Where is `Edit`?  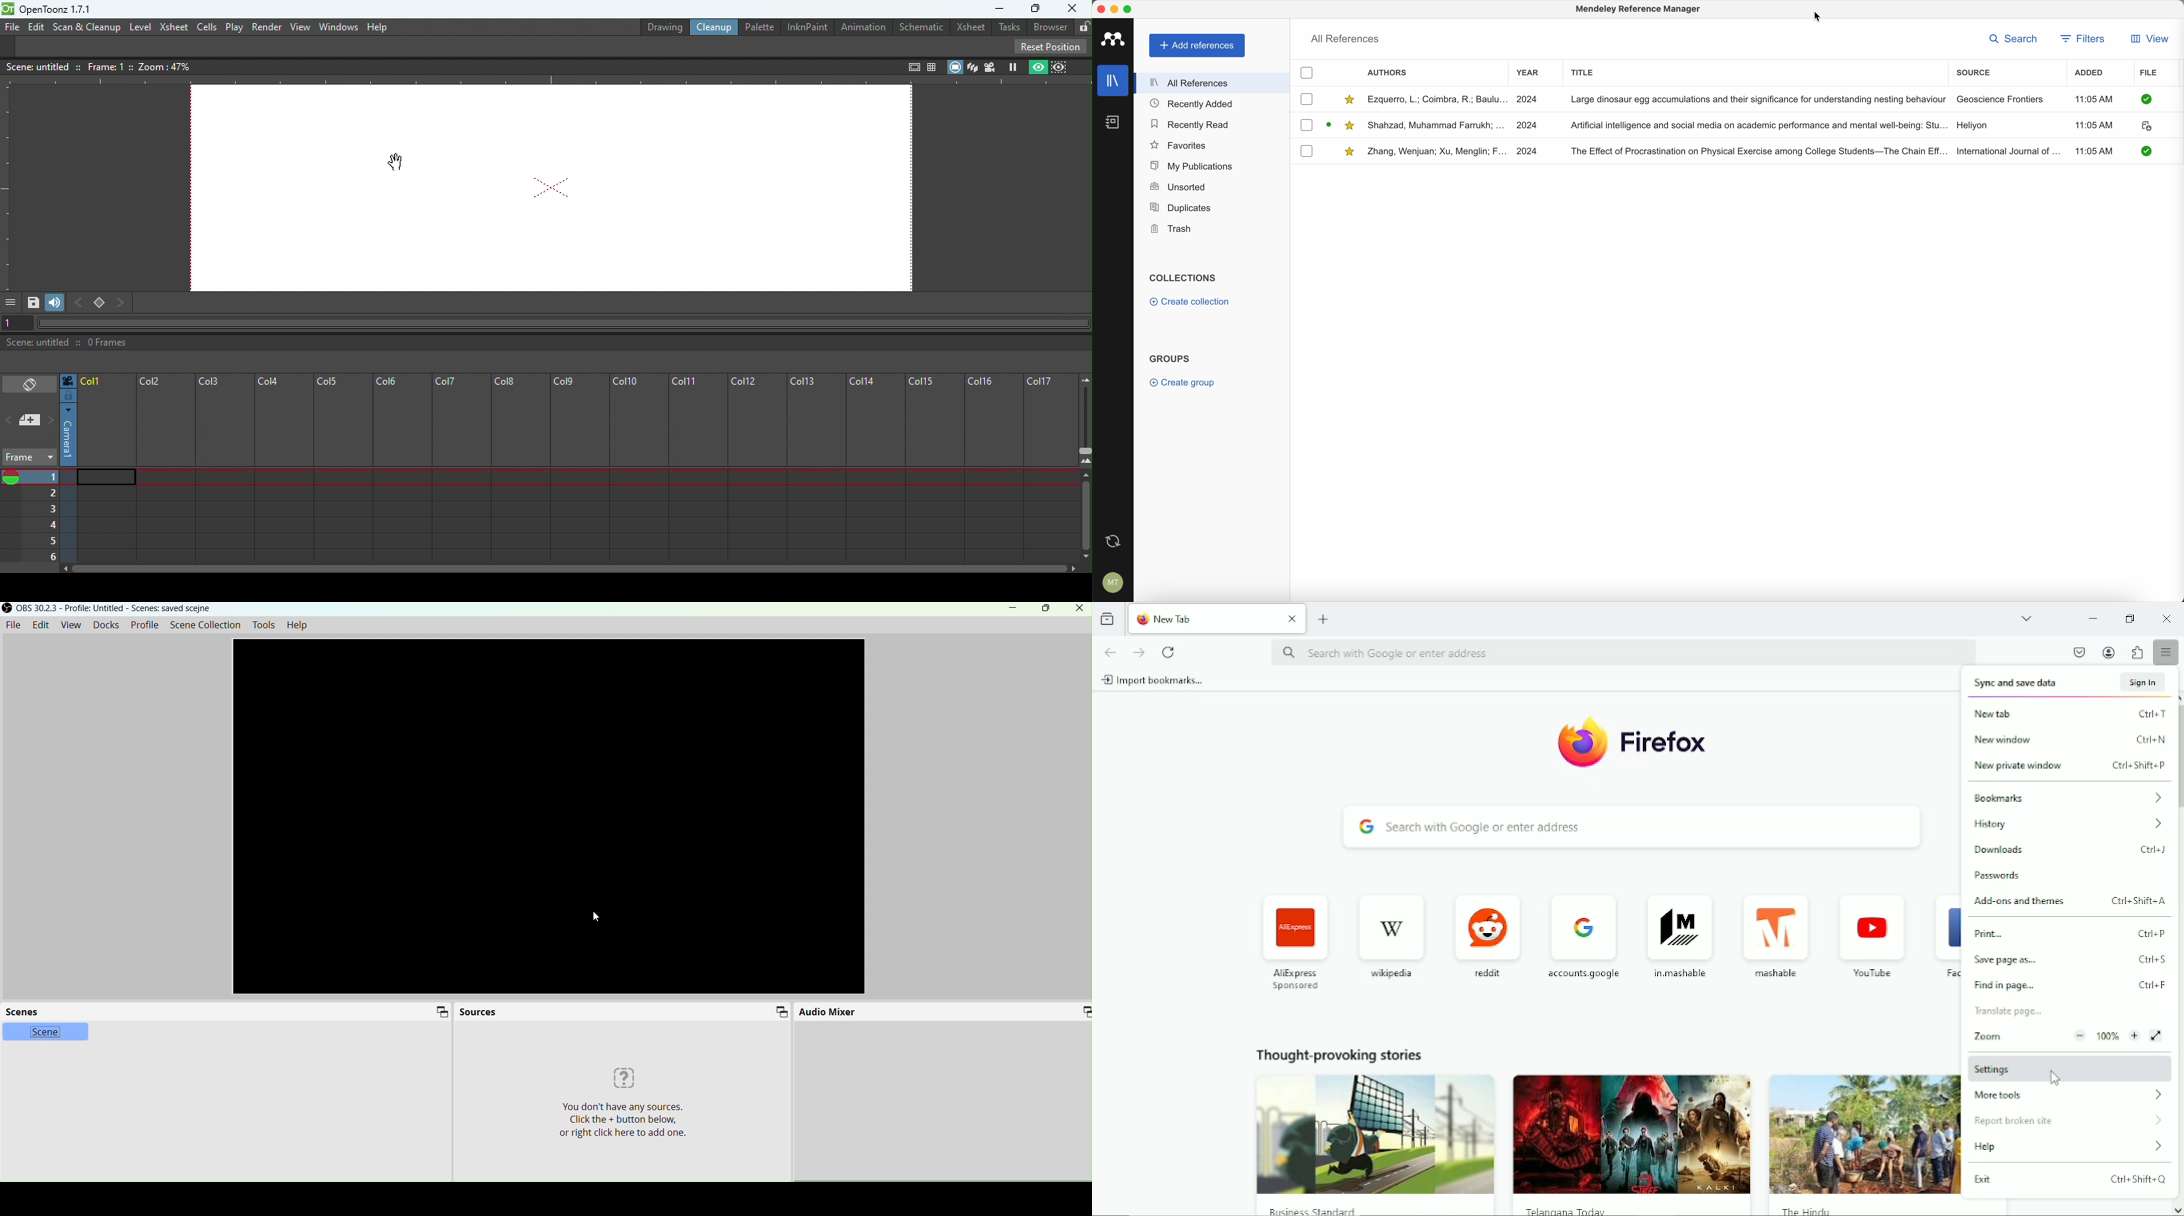
Edit is located at coordinates (41, 624).